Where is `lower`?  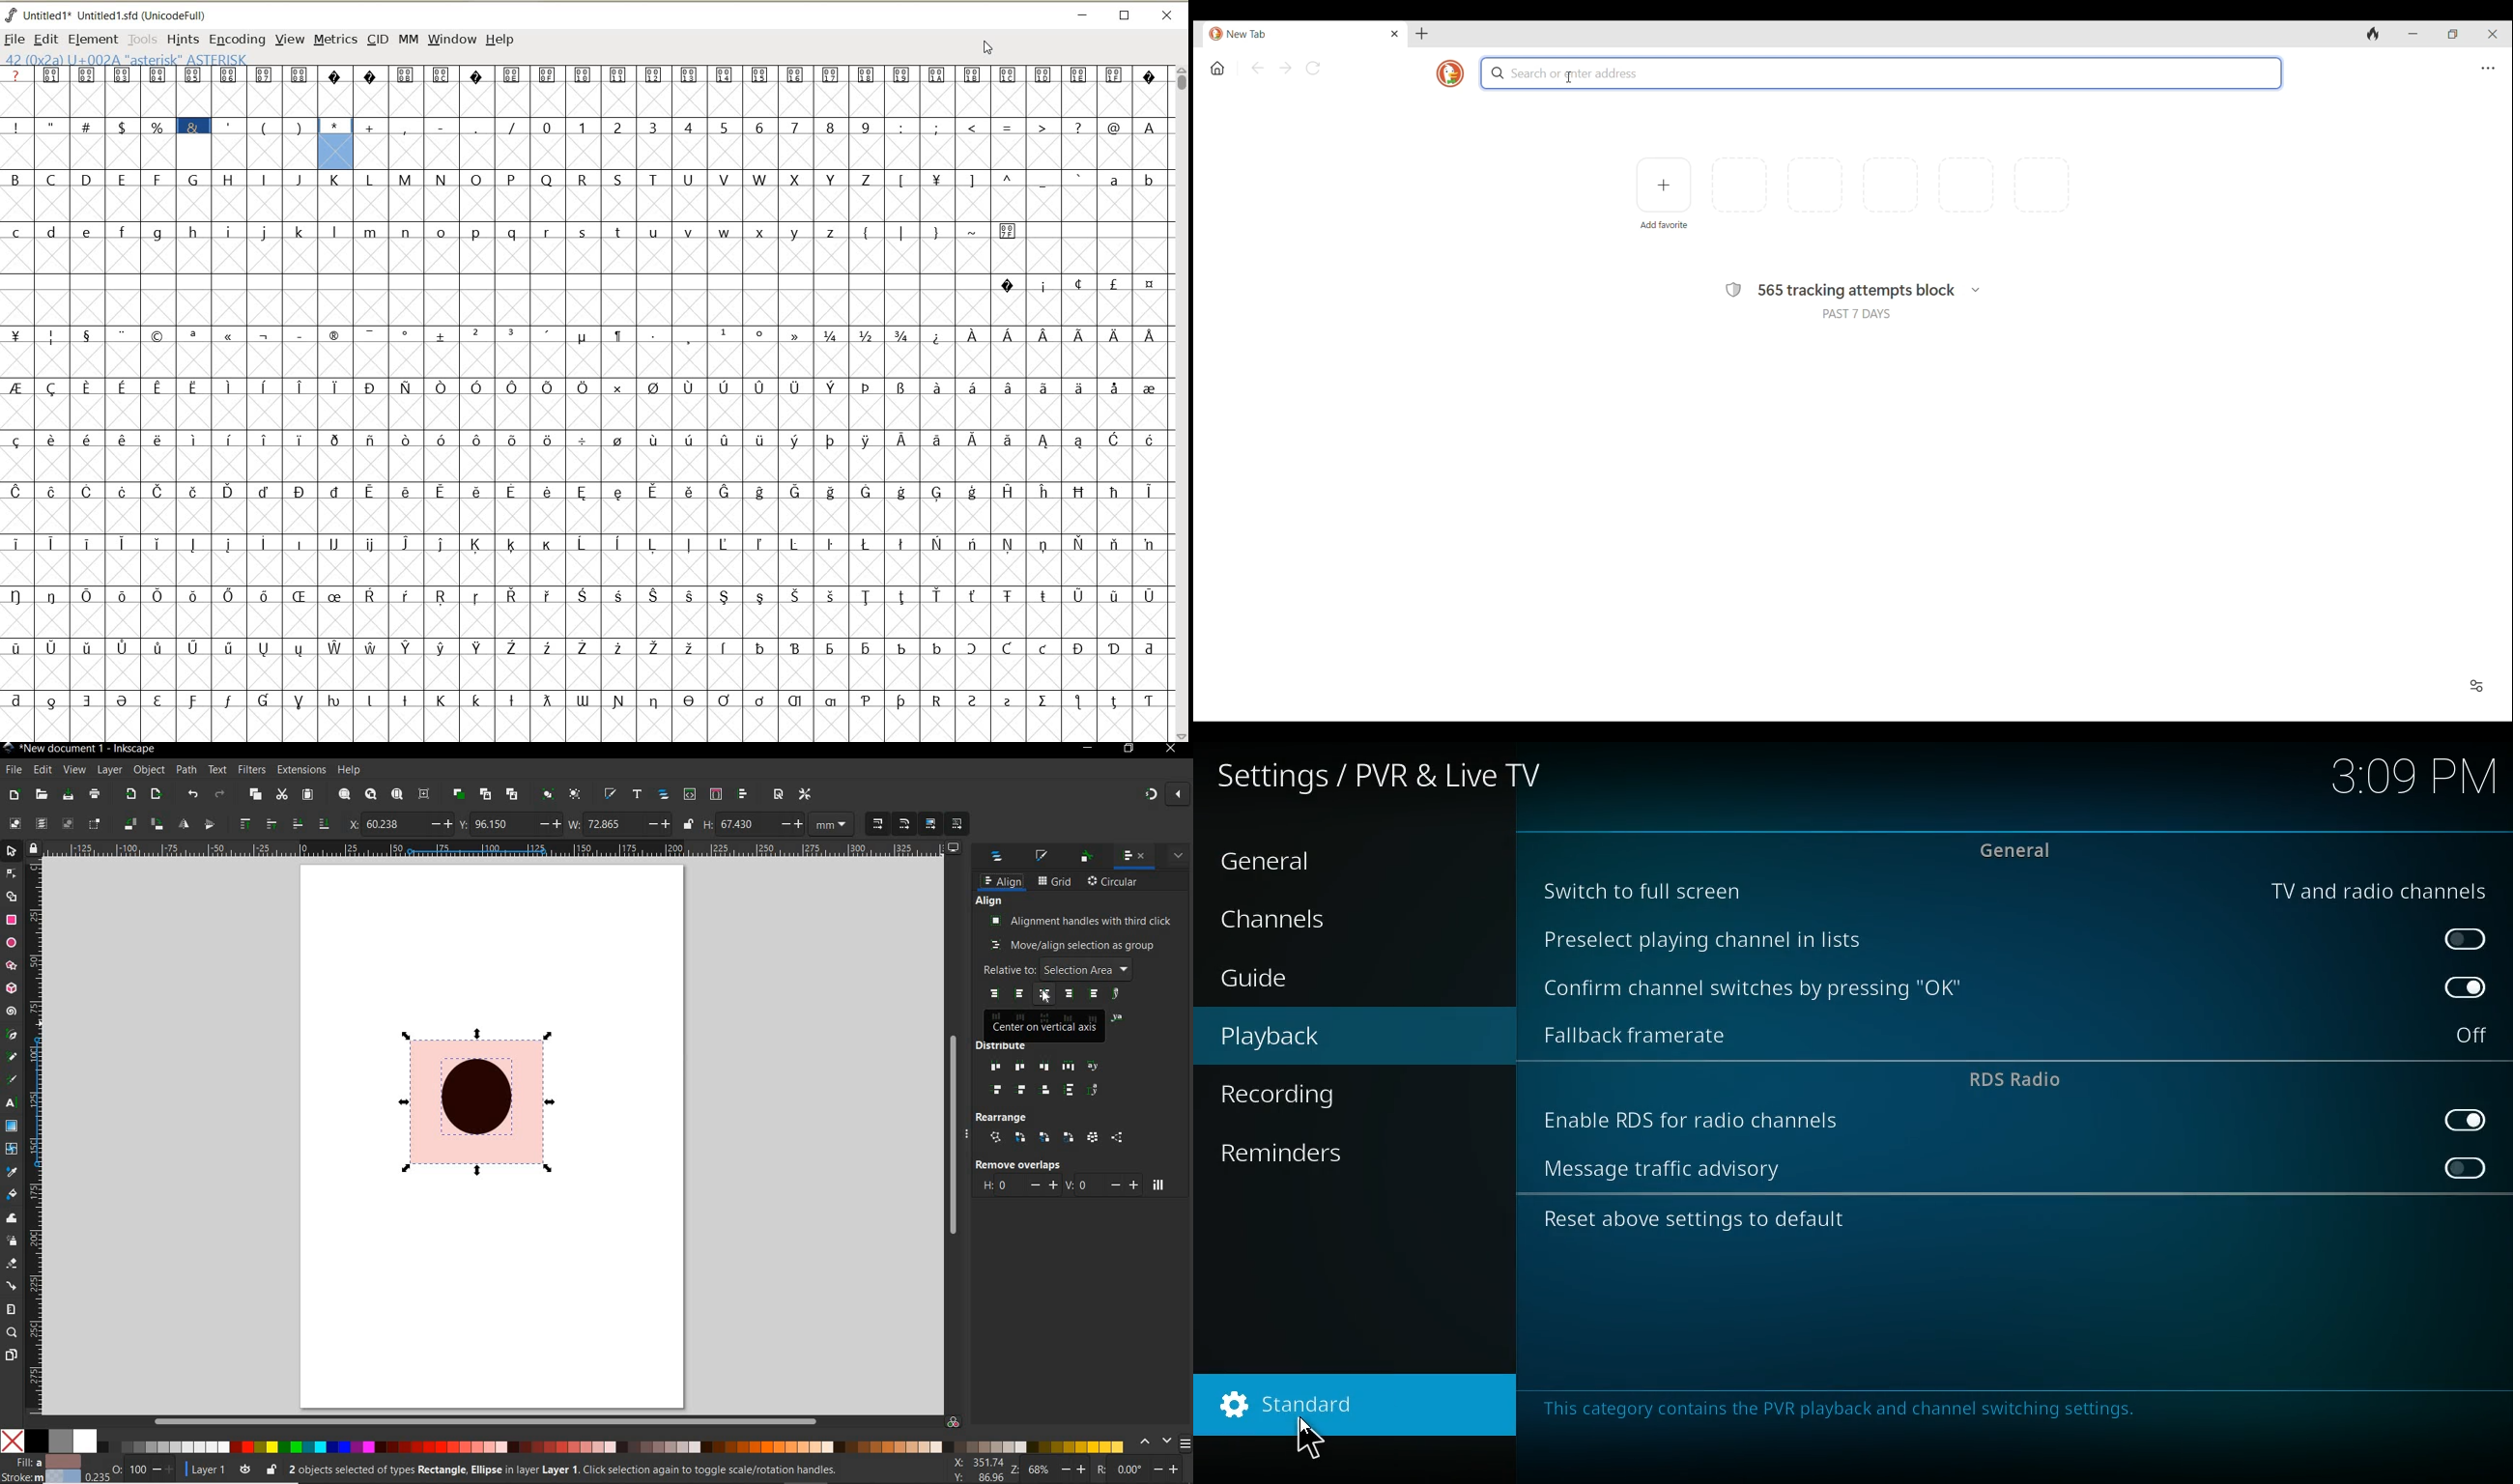 lower is located at coordinates (298, 824).